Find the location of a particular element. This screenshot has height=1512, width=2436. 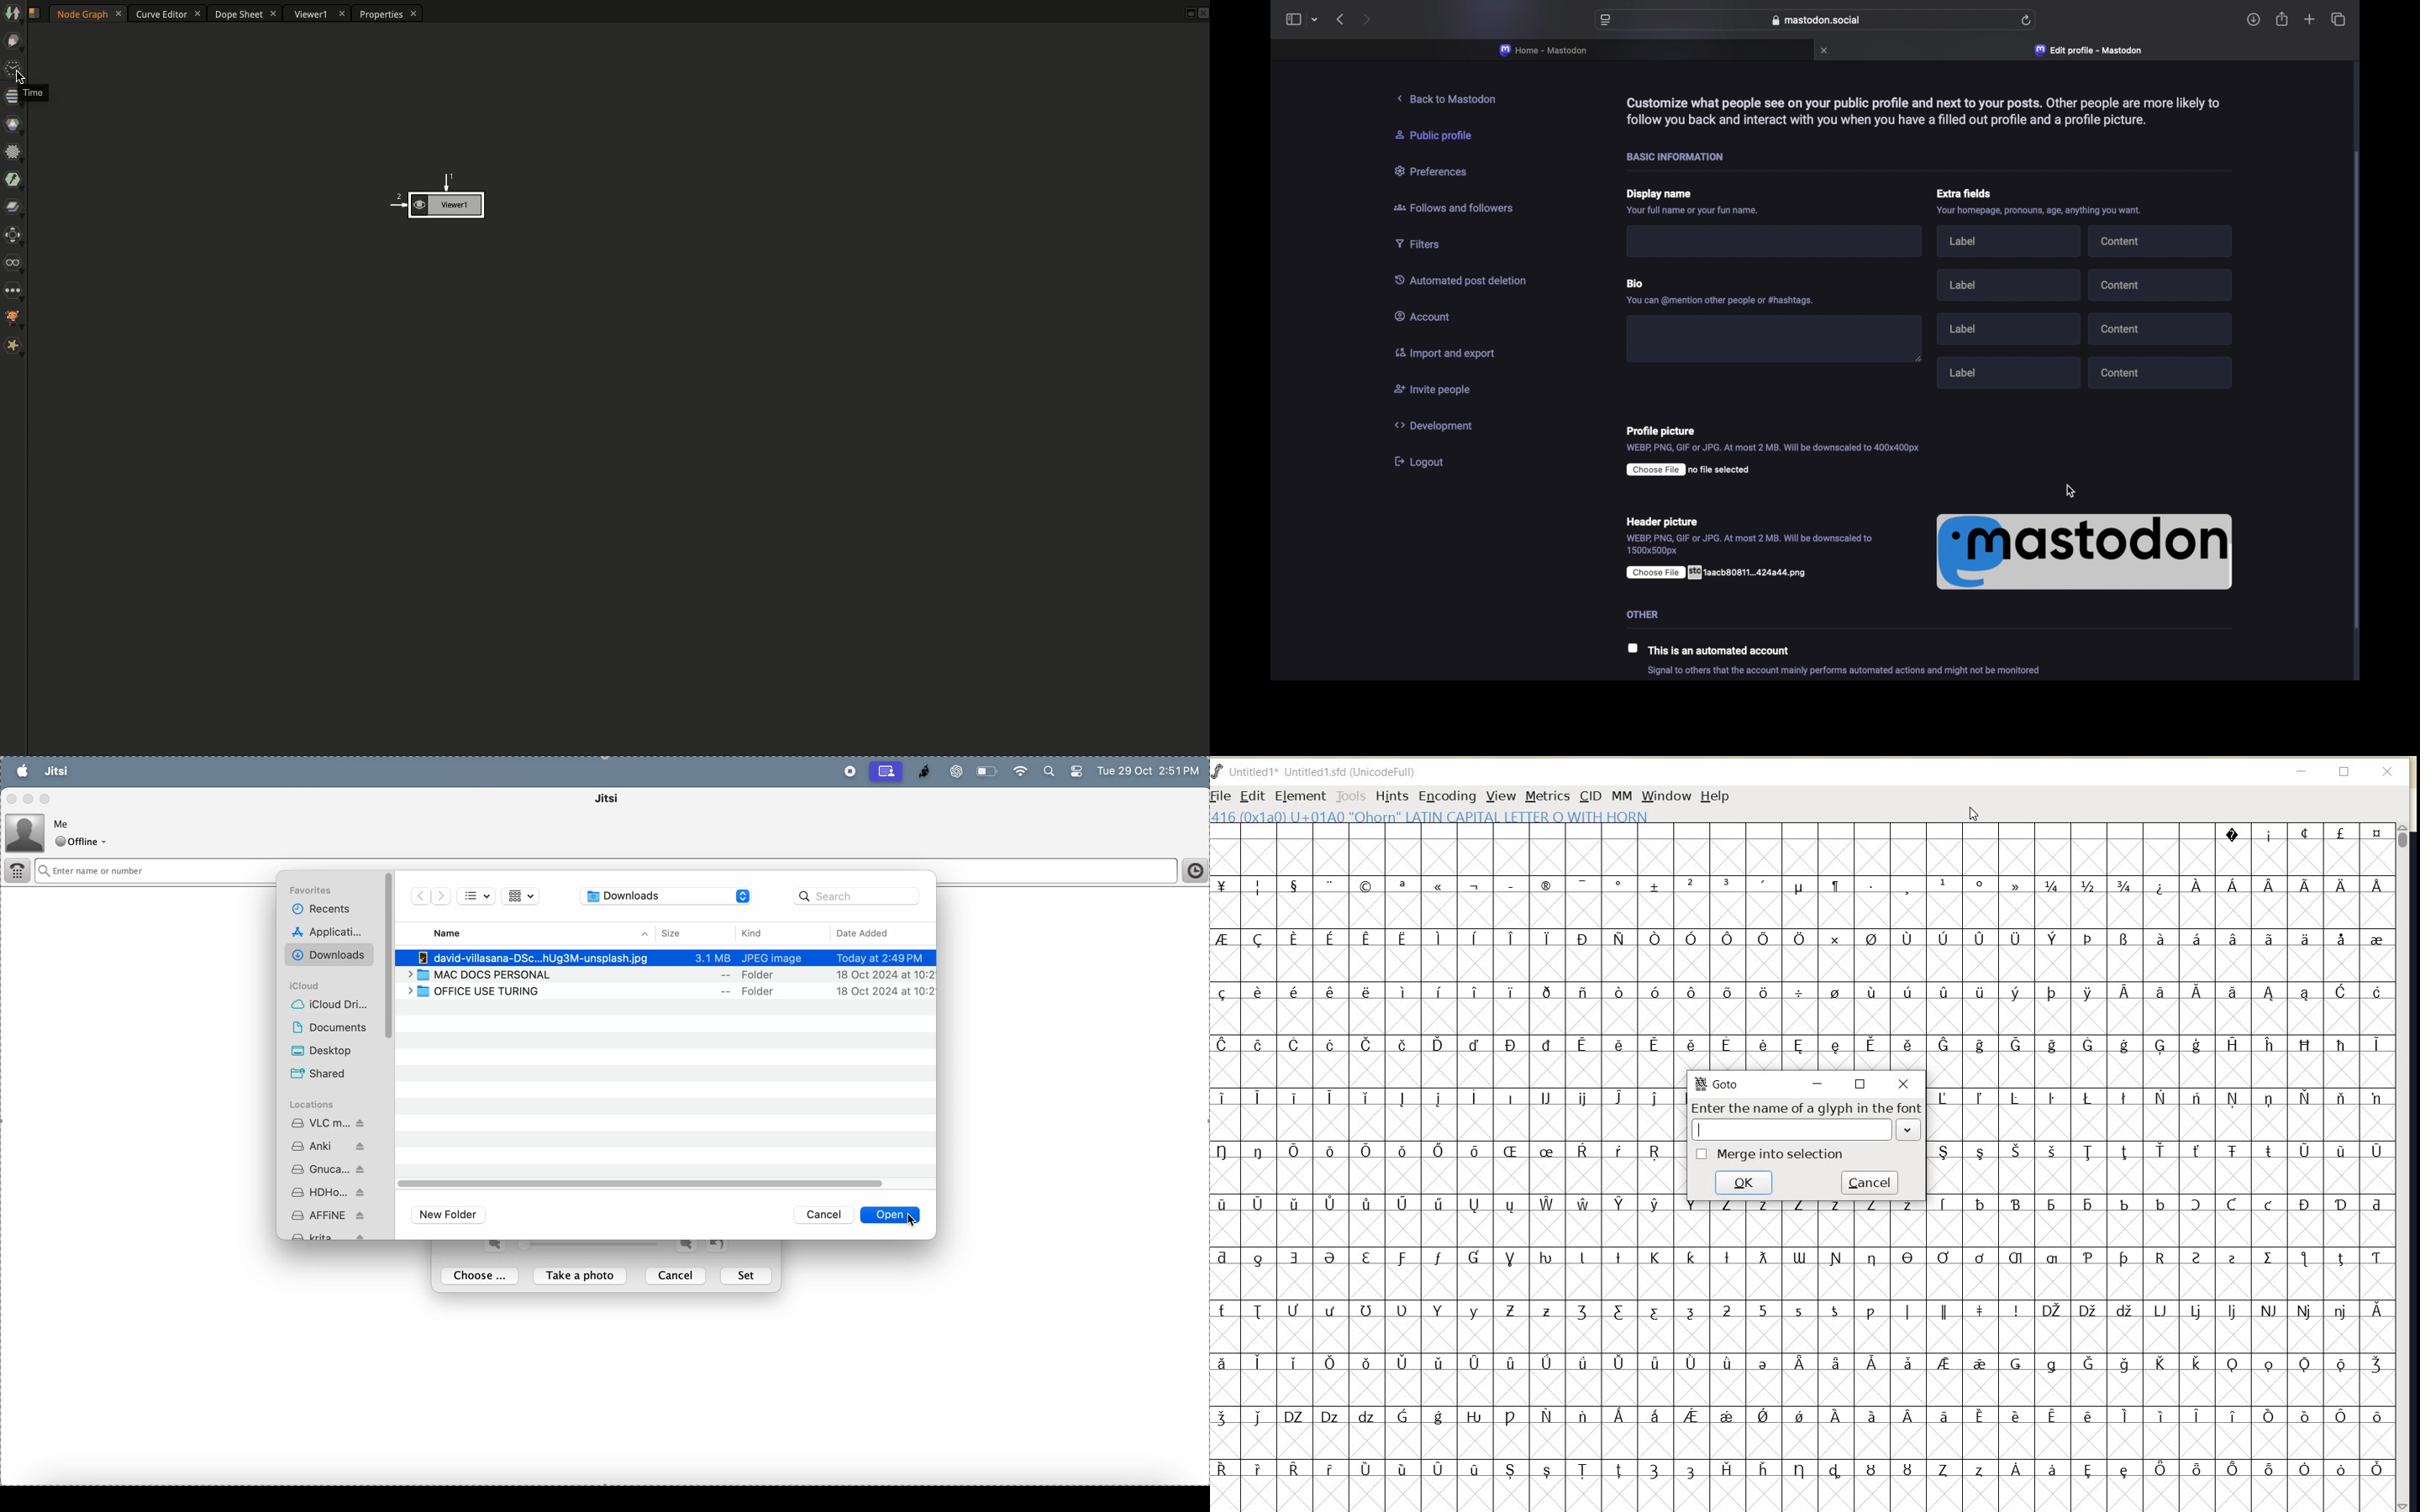

file is located at coordinates (93, 771).